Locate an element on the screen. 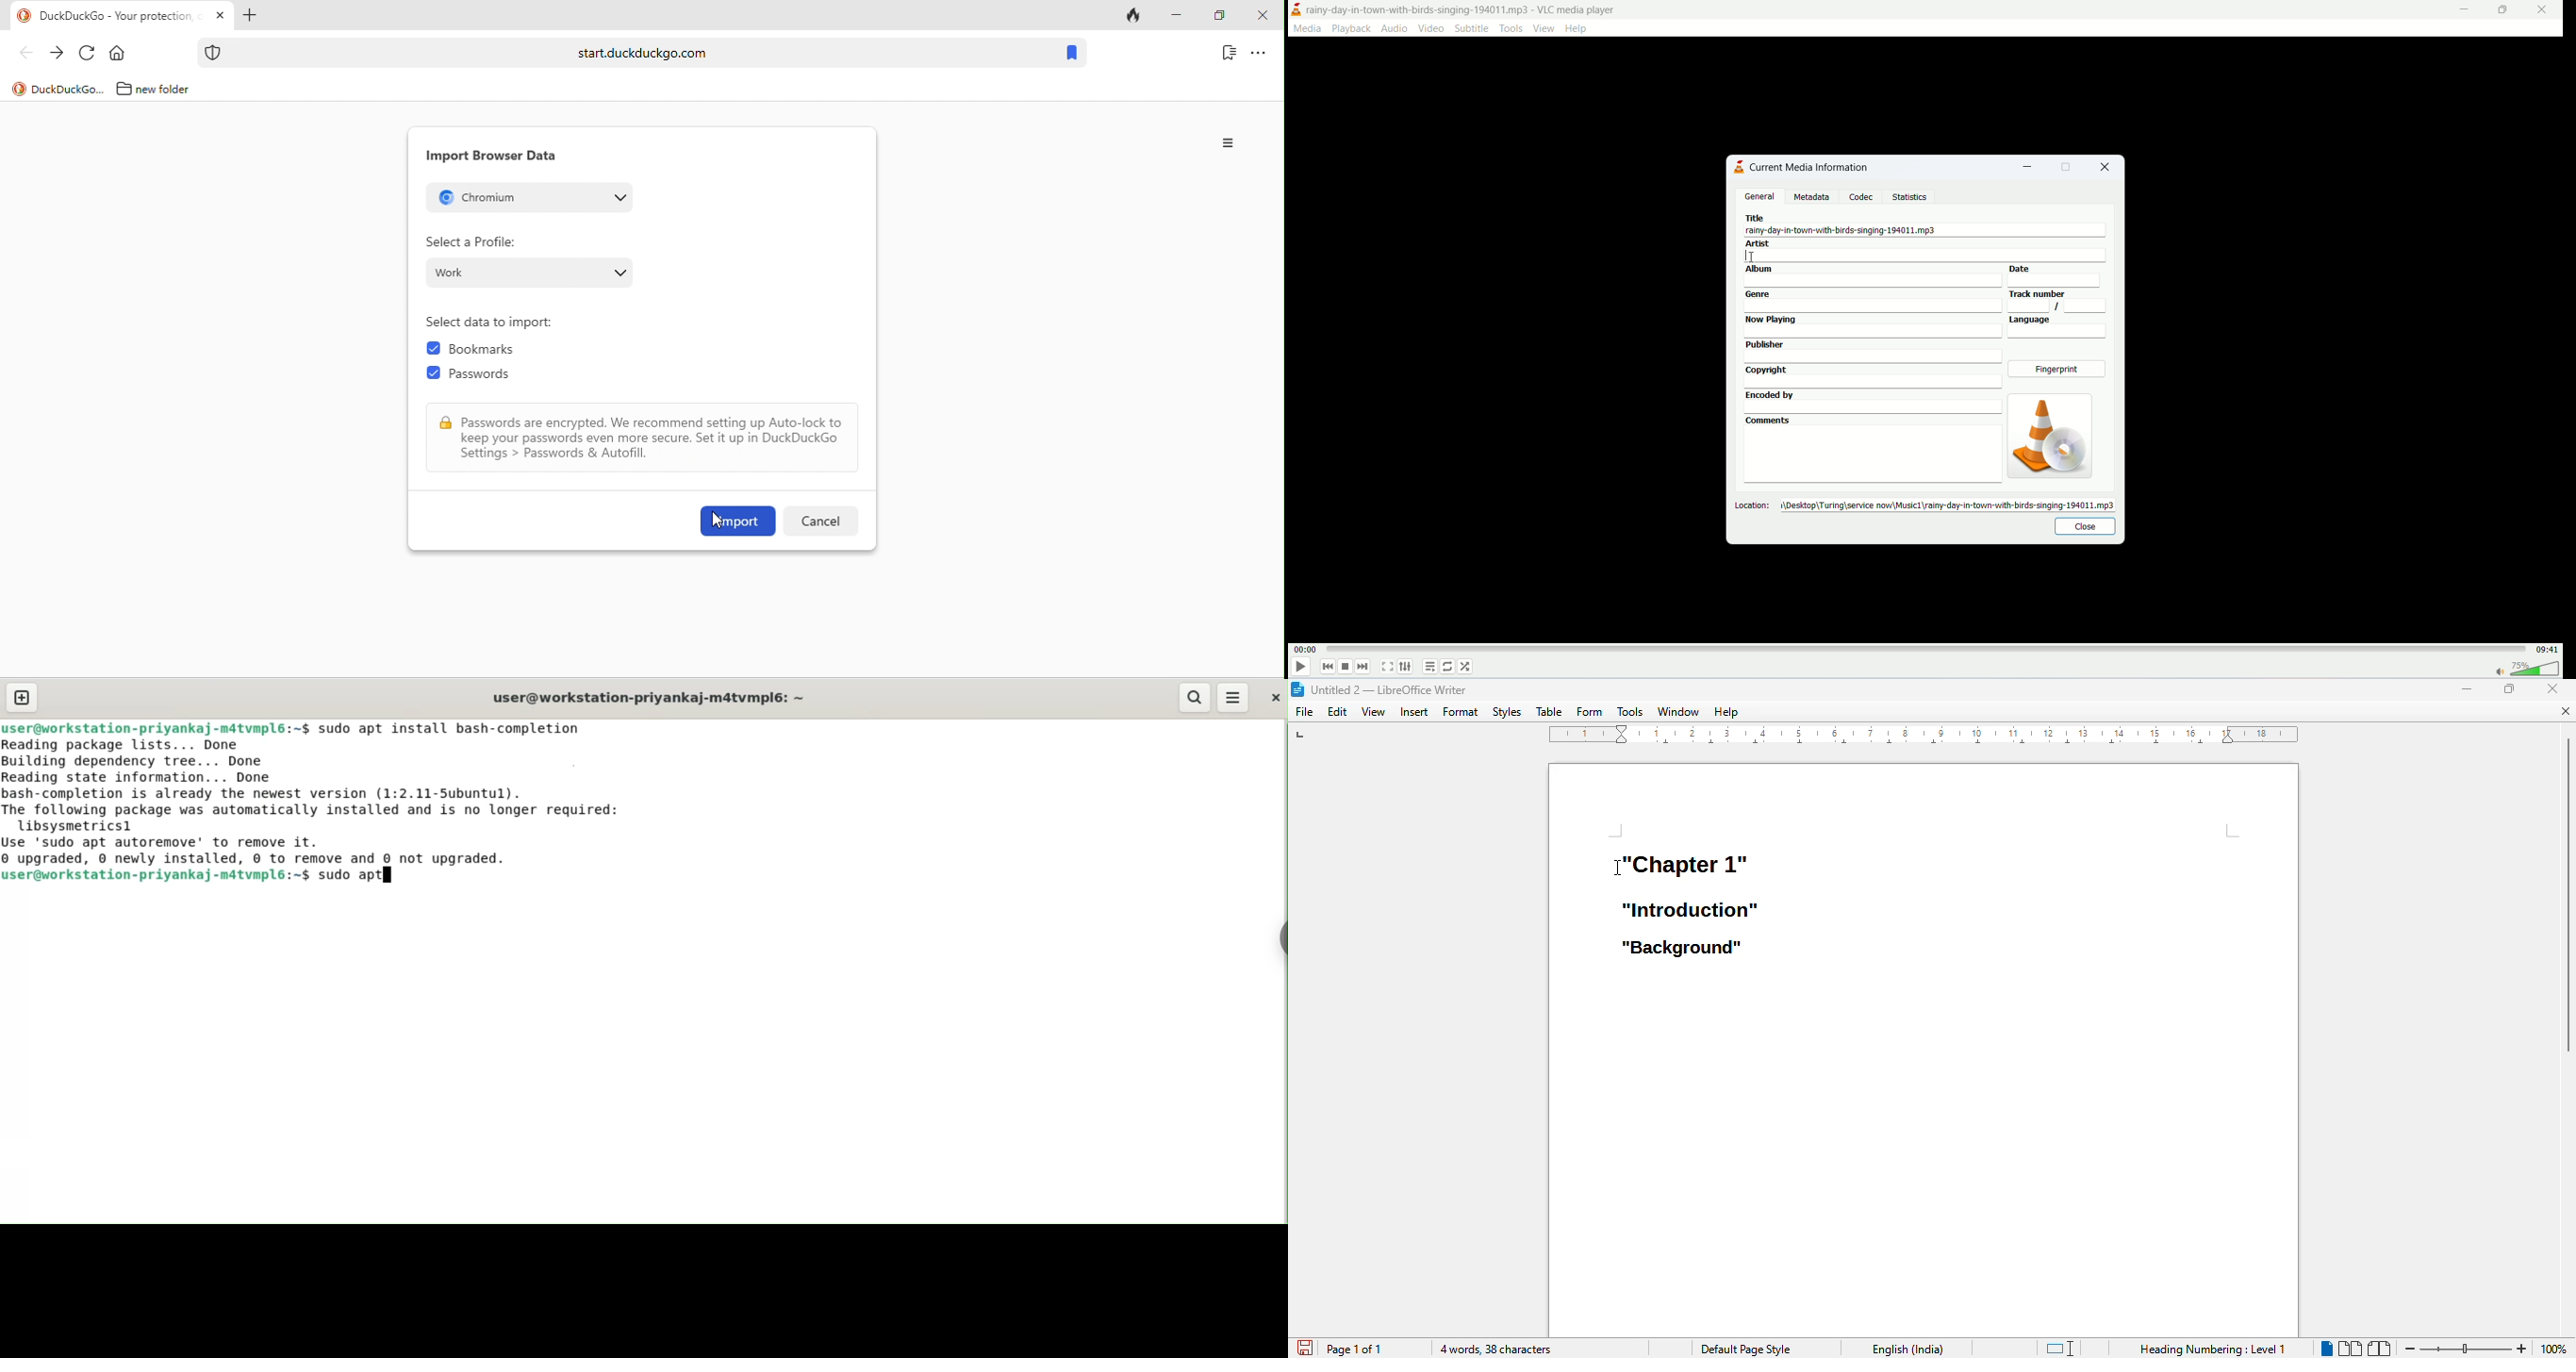 The width and height of the screenshot is (2576, 1372). format is located at coordinates (1460, 711).